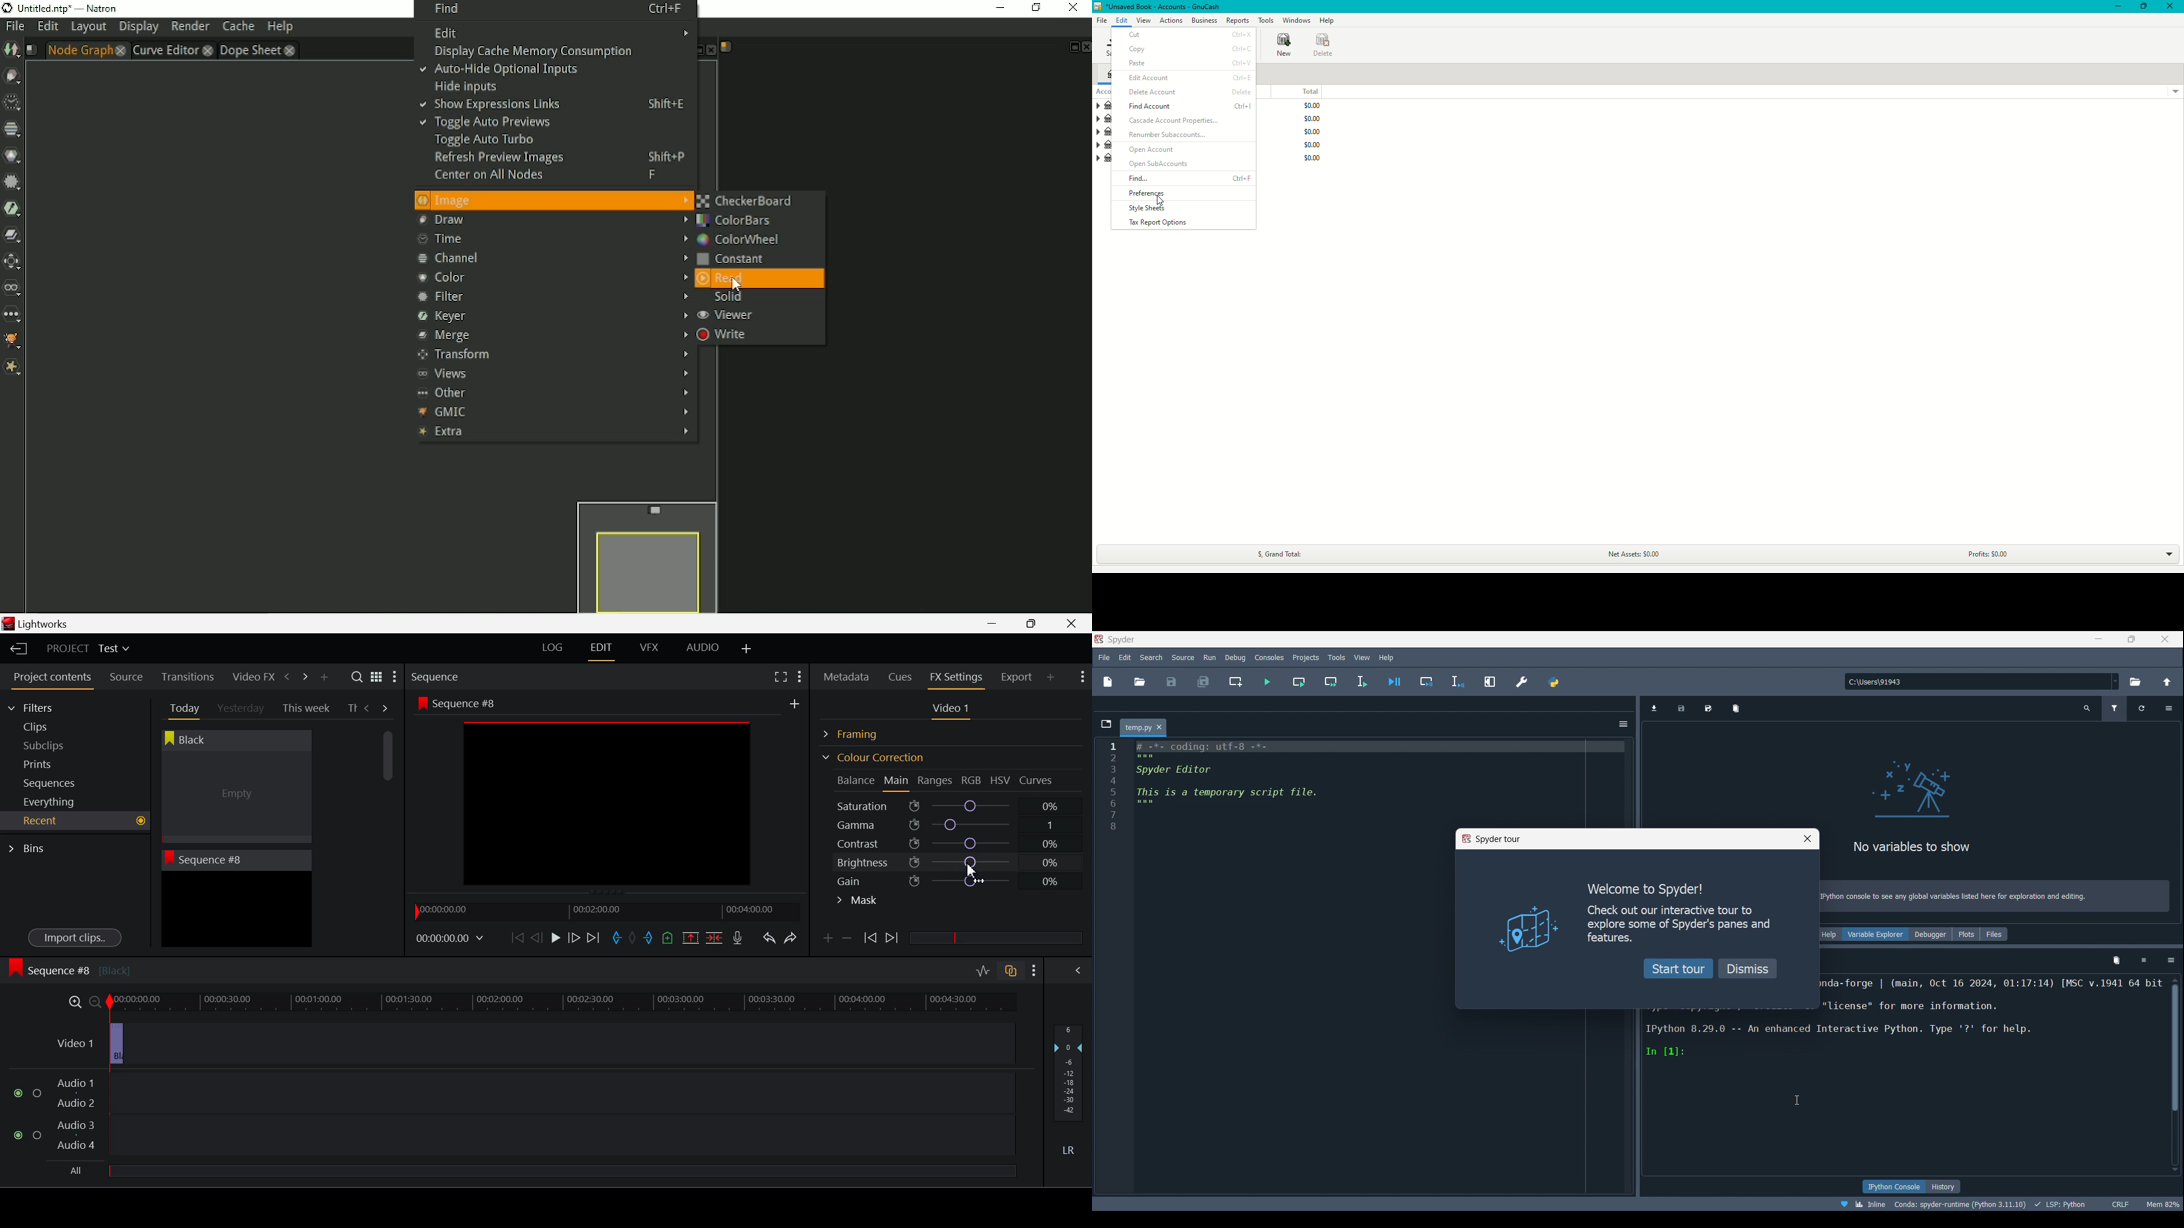 This screenshot has height=1232, width=2184. I want to click on Toggle audio track sync, so click(1011, 970).